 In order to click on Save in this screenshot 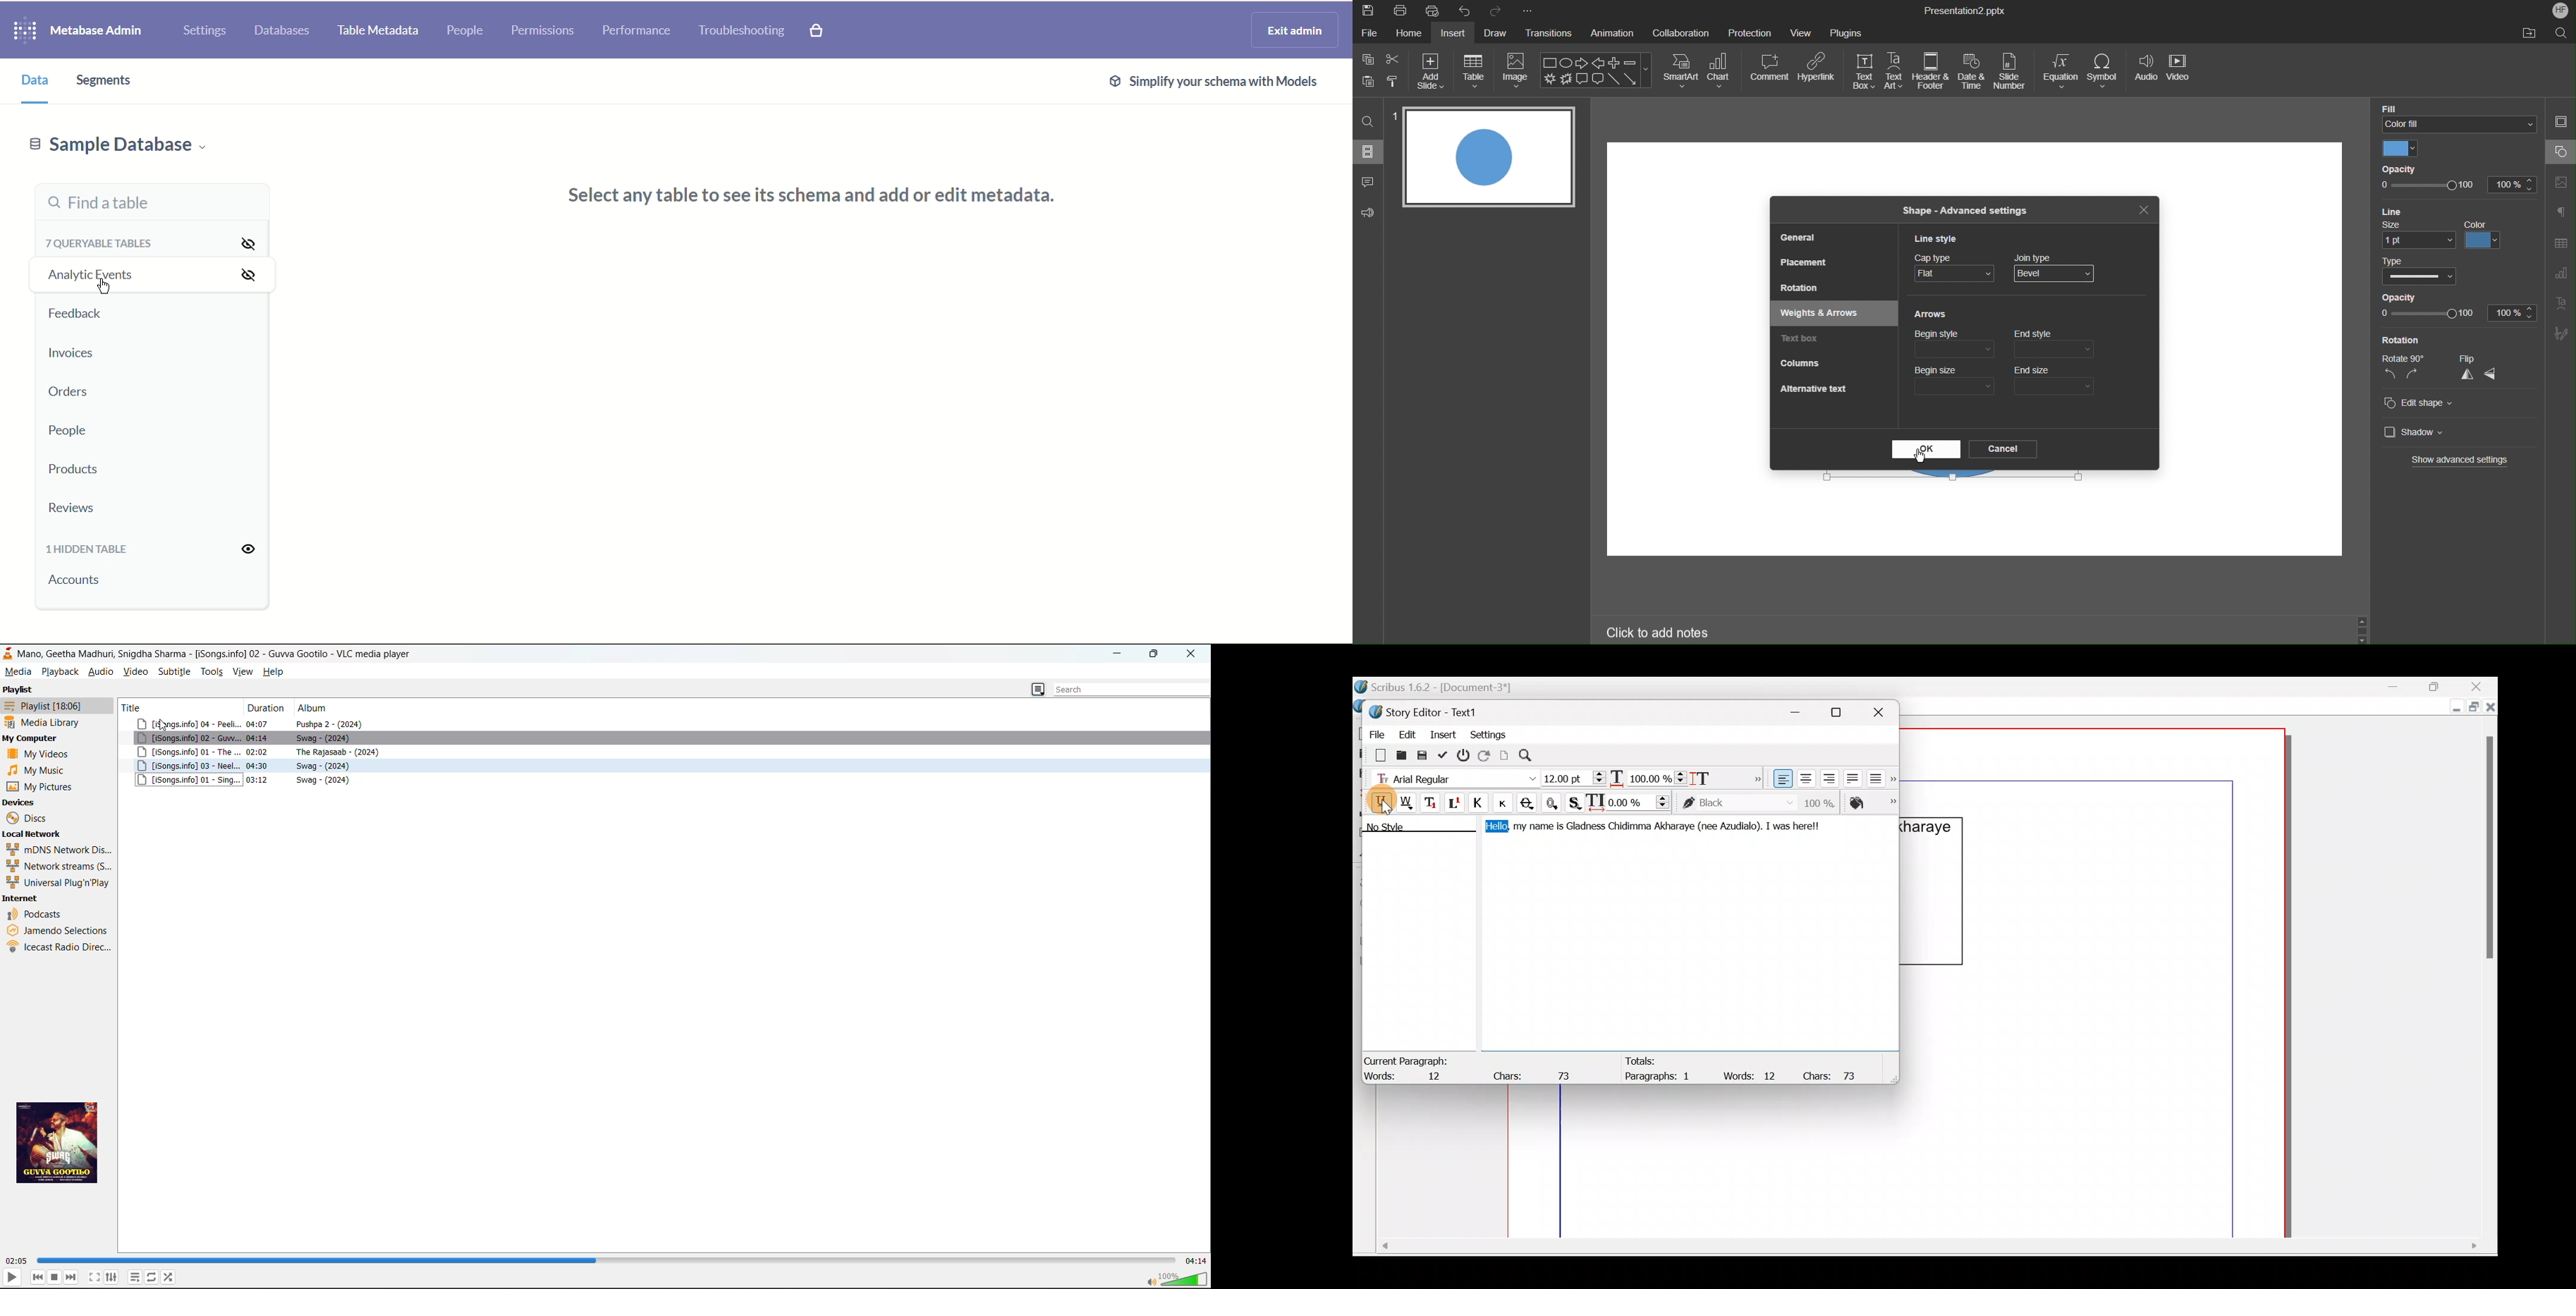, I will do `click(1367, 11)`.